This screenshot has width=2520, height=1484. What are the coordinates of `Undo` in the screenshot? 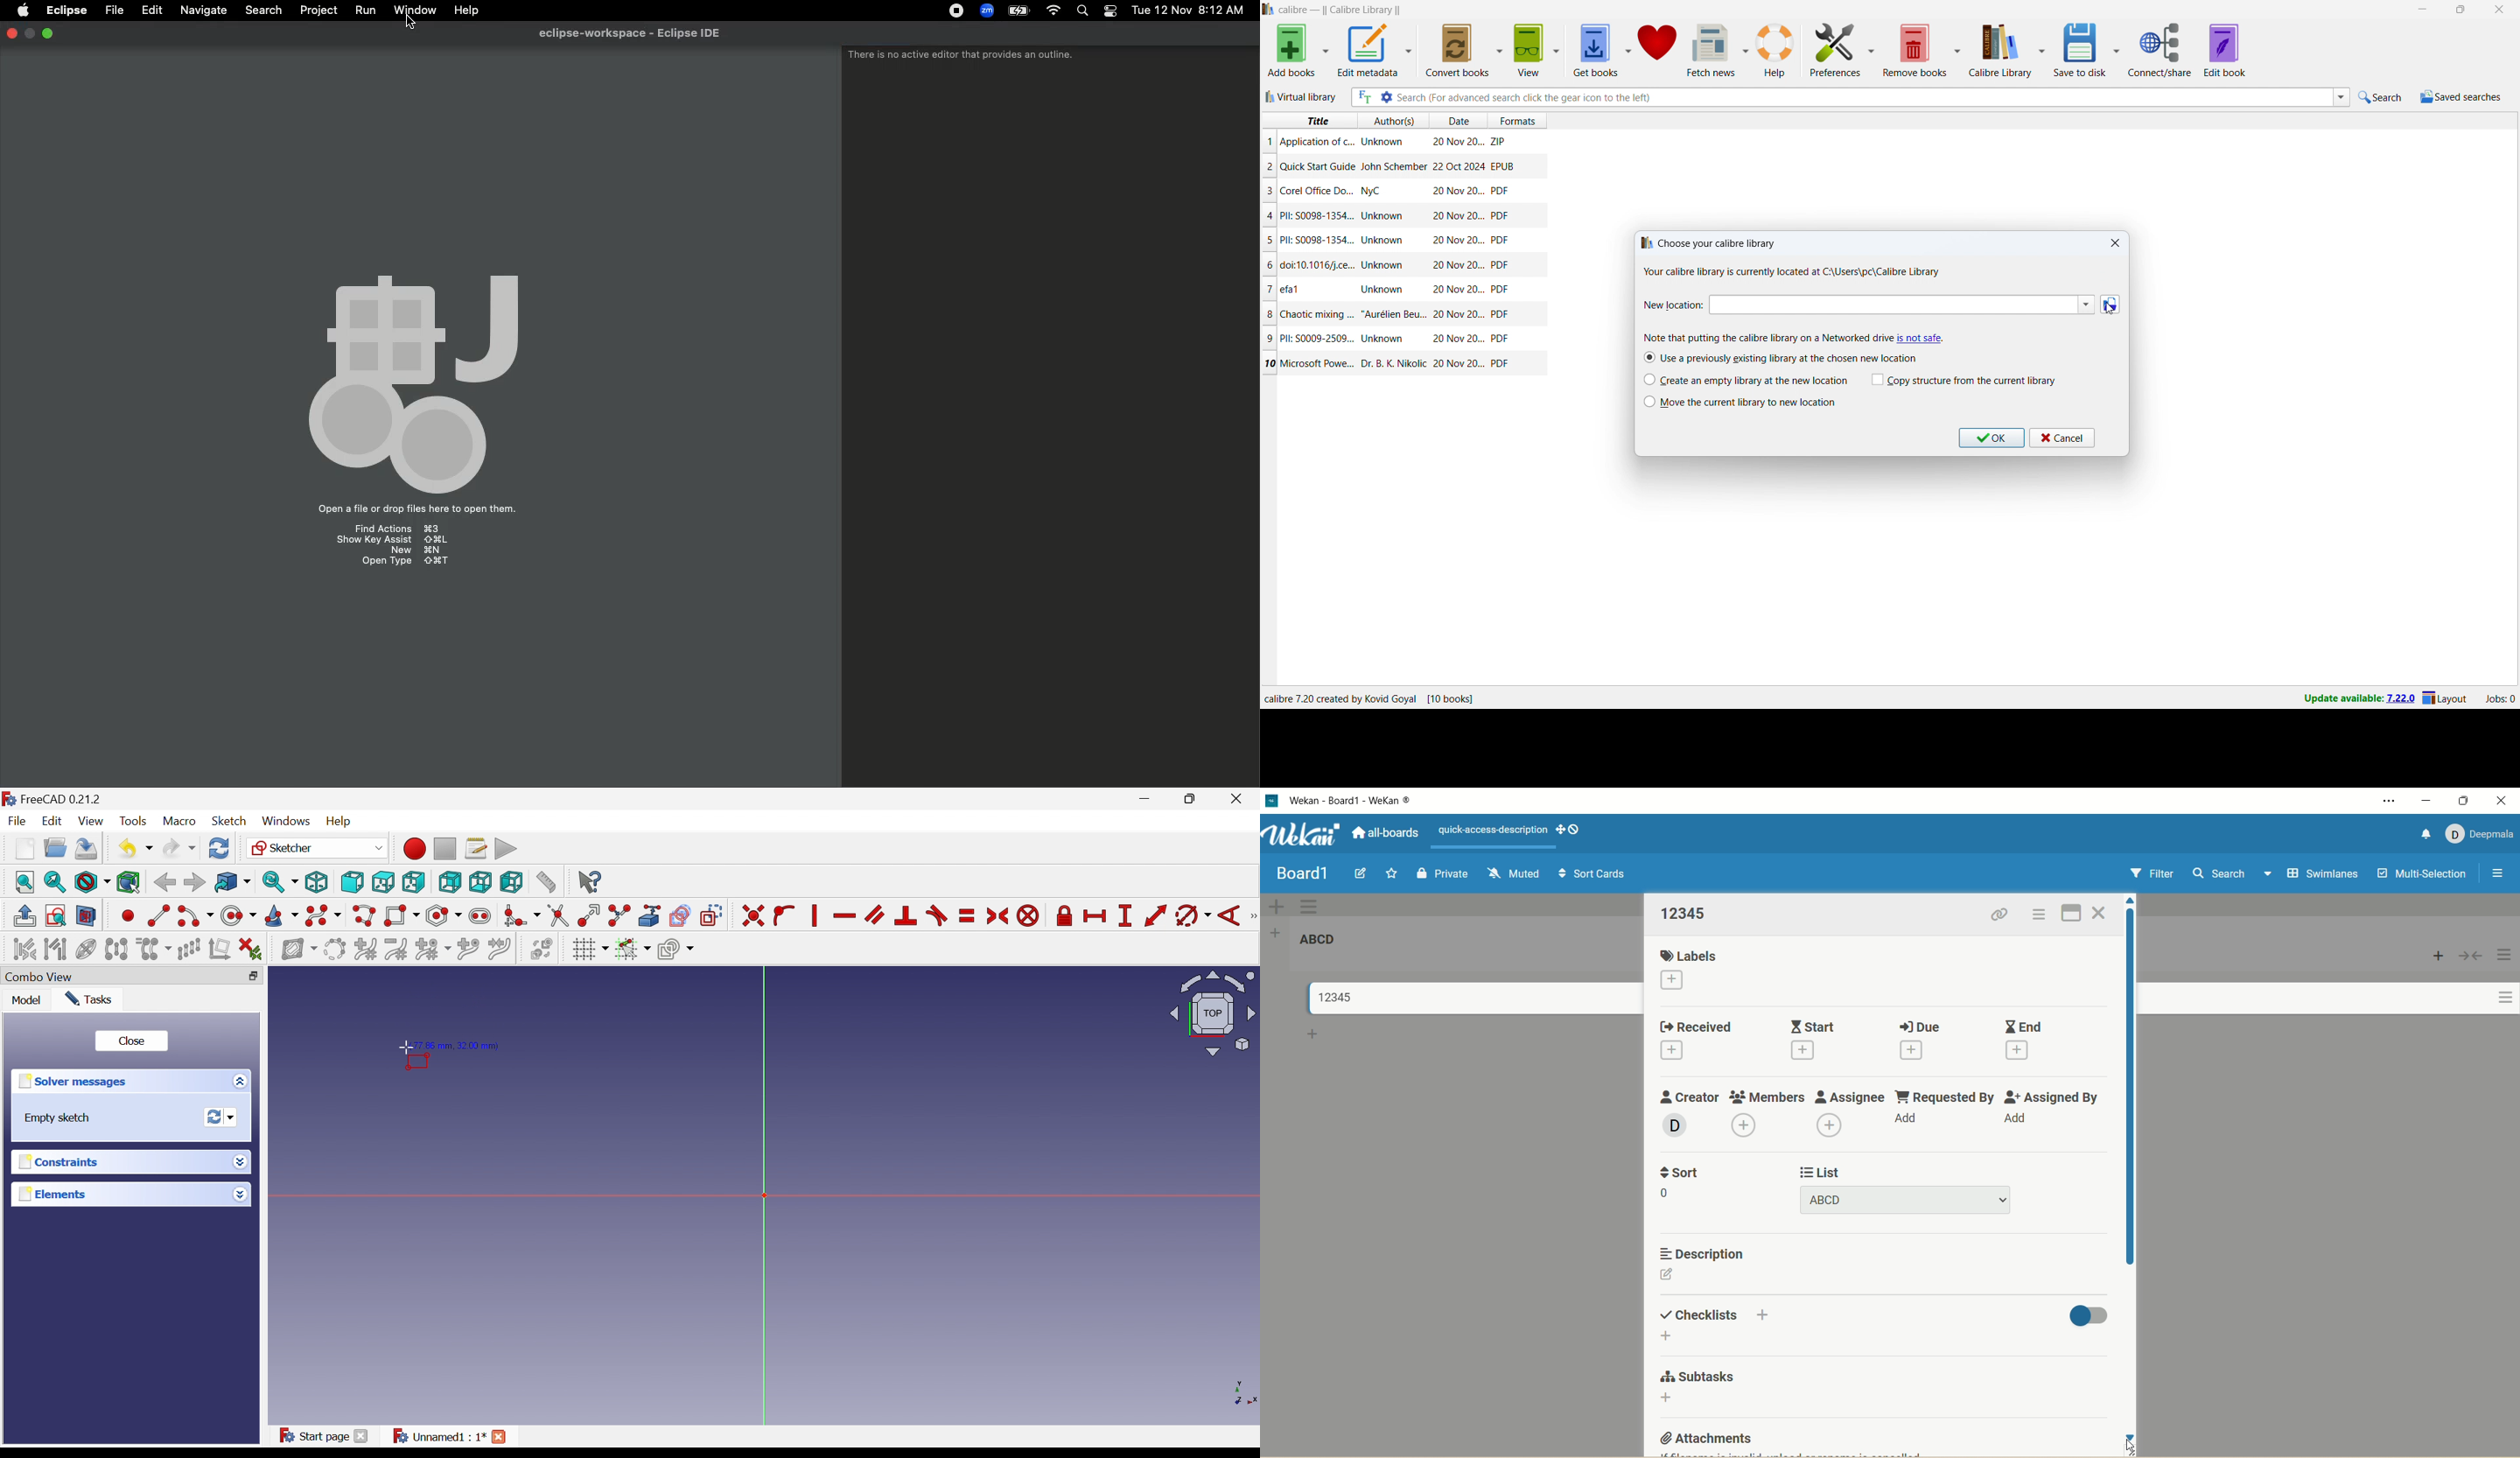 It's located at (134, 849).